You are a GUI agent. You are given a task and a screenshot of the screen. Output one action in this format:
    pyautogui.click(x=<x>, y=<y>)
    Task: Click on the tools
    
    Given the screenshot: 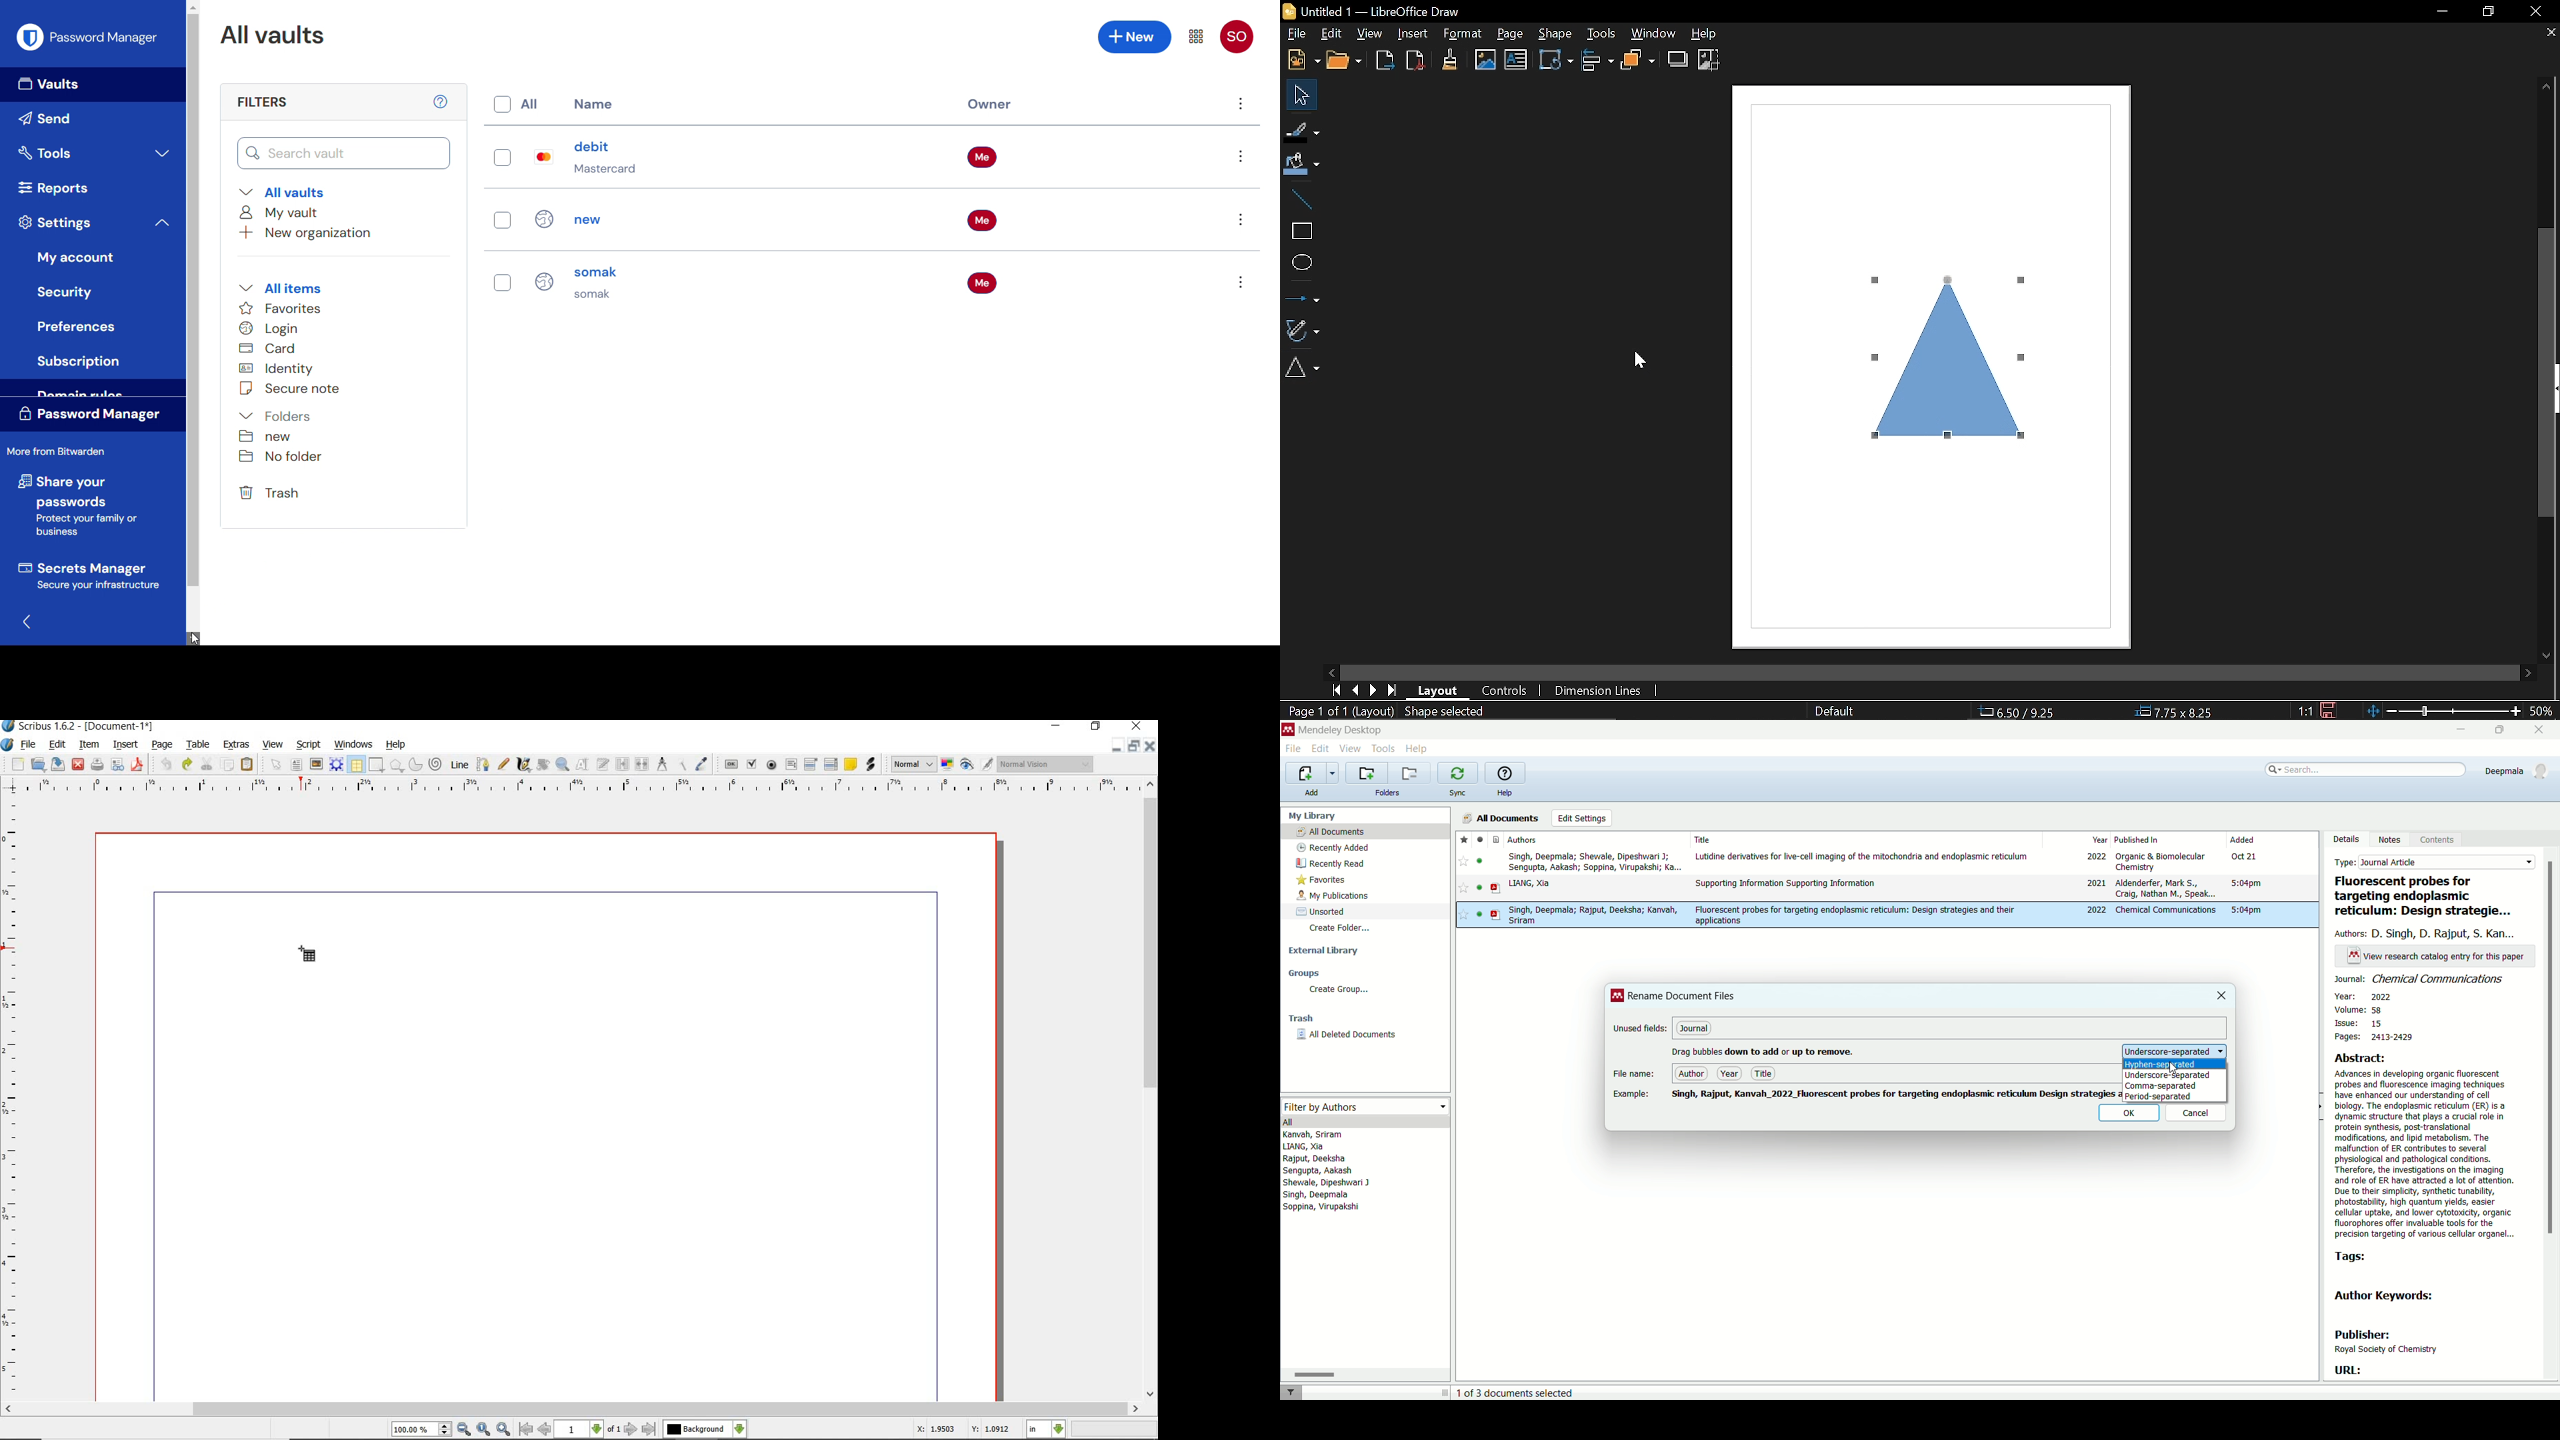 What is the action you would take?
    pyautogui.click(x=1385, y=749)
    